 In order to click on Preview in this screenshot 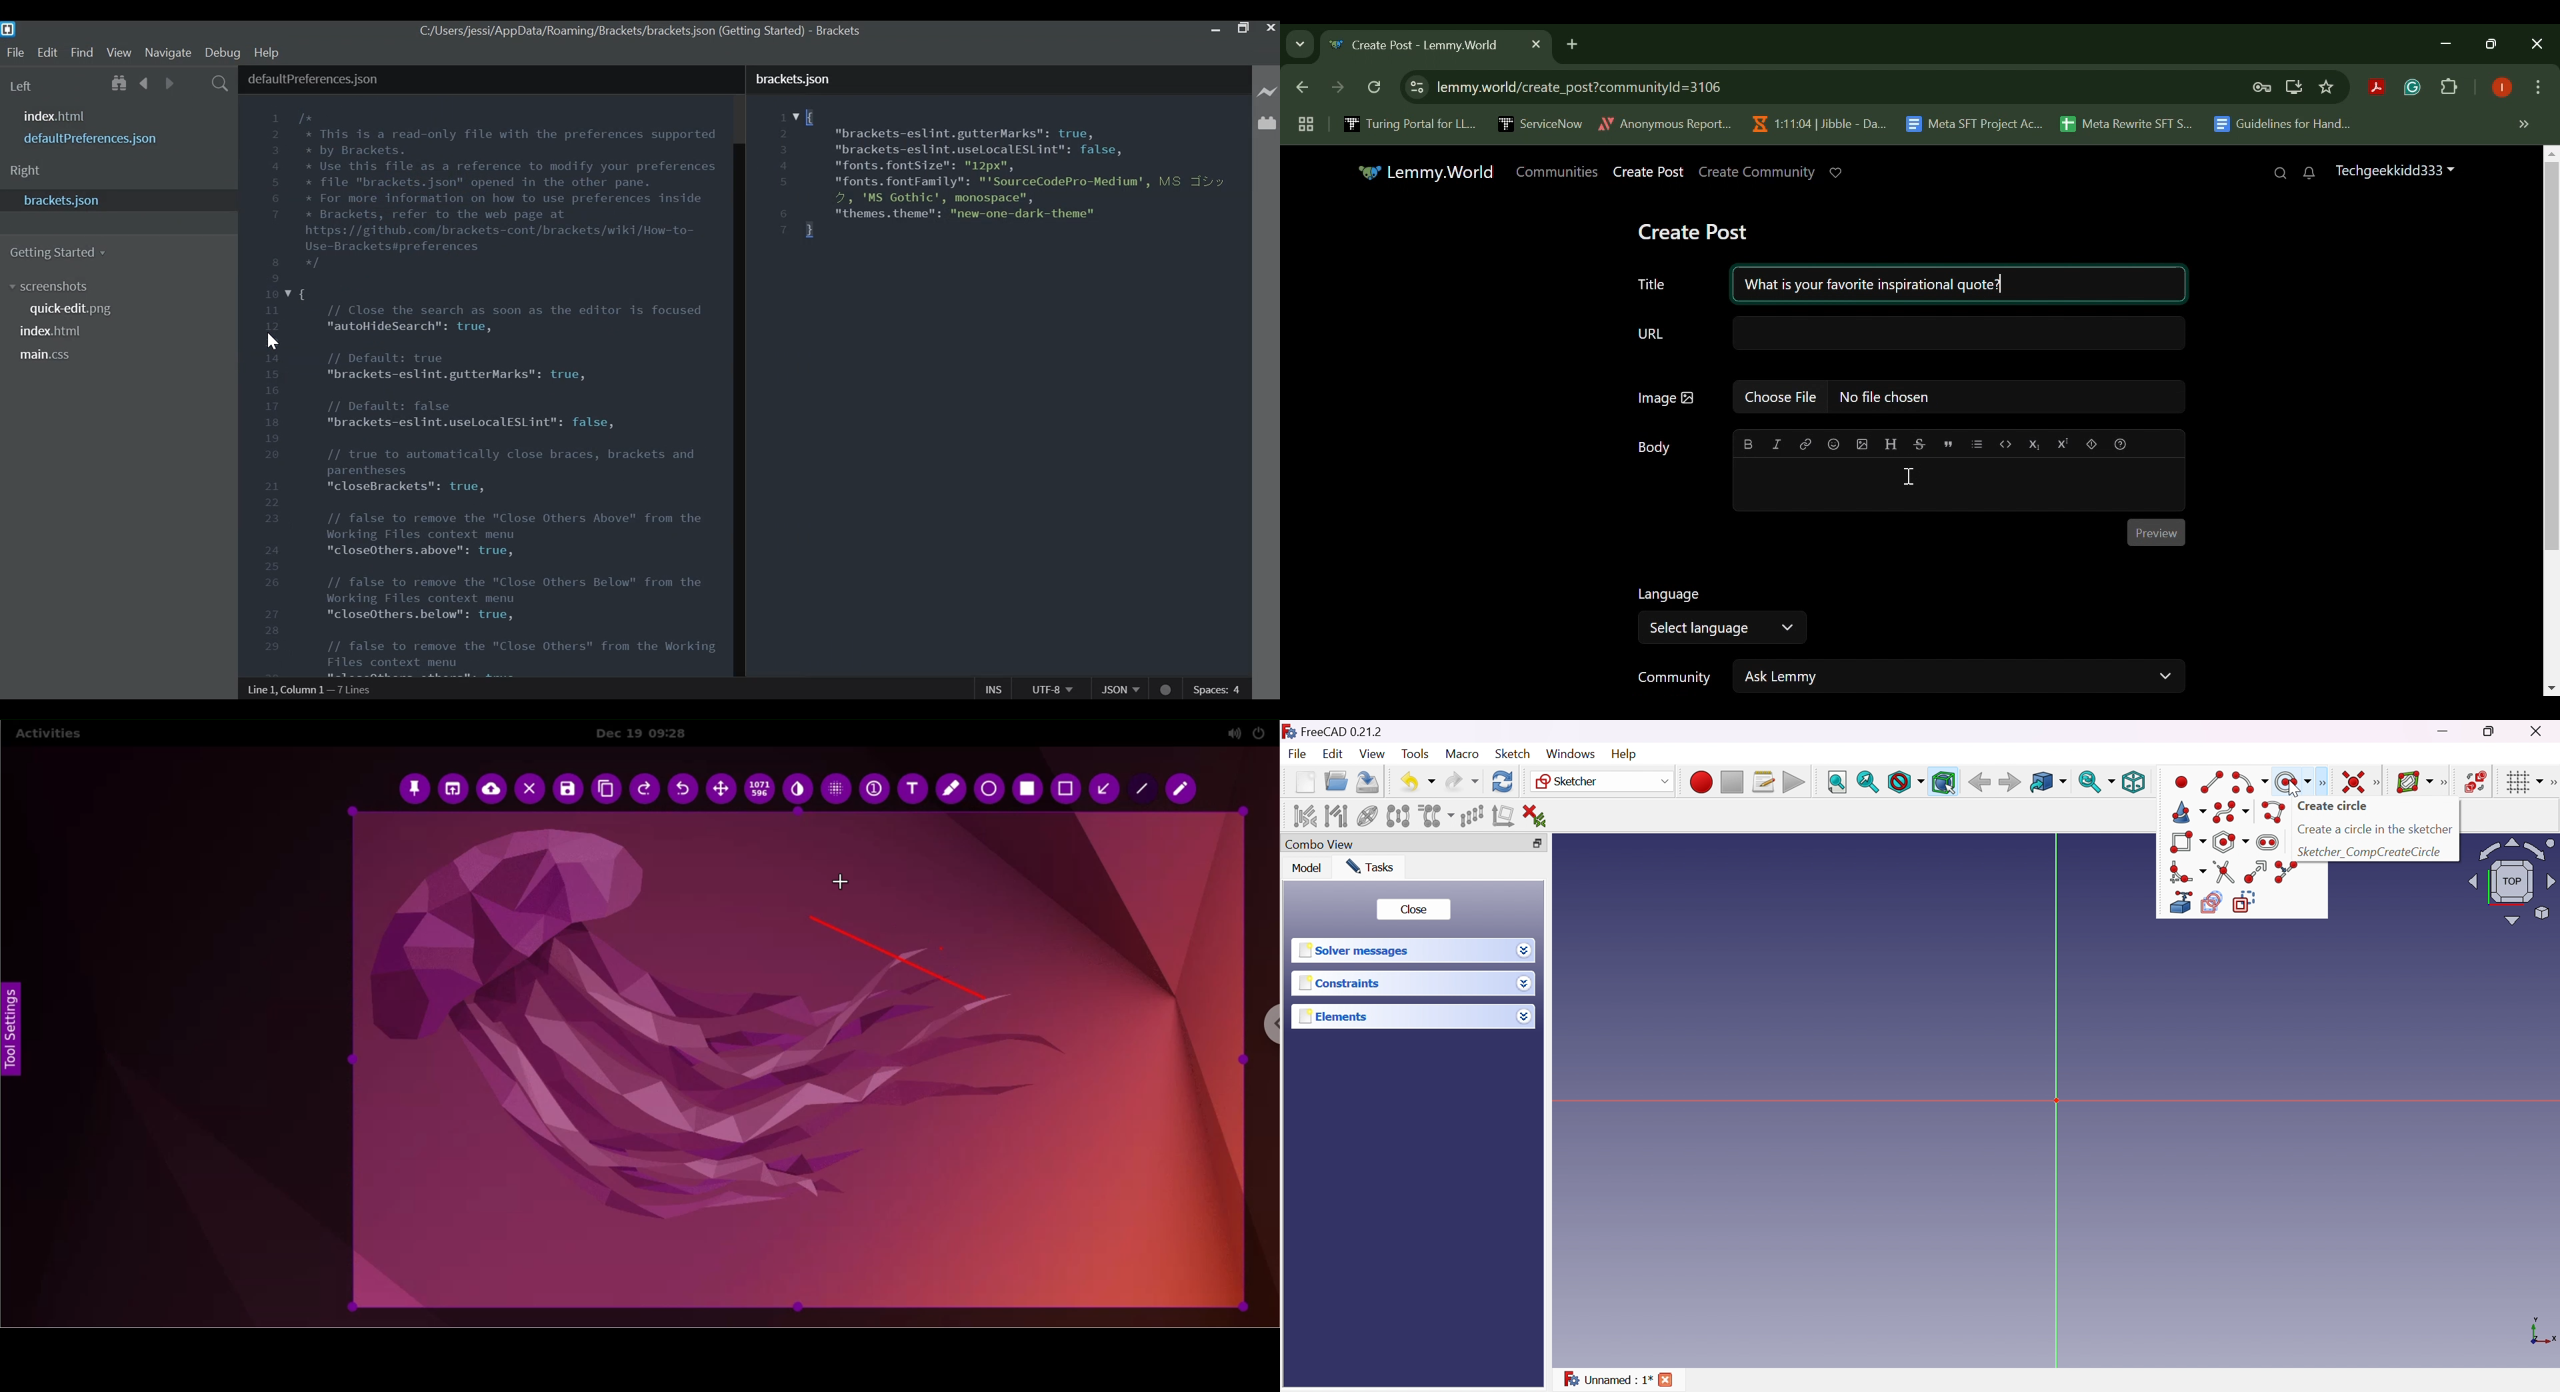, I will do `click(2157, 533)`.